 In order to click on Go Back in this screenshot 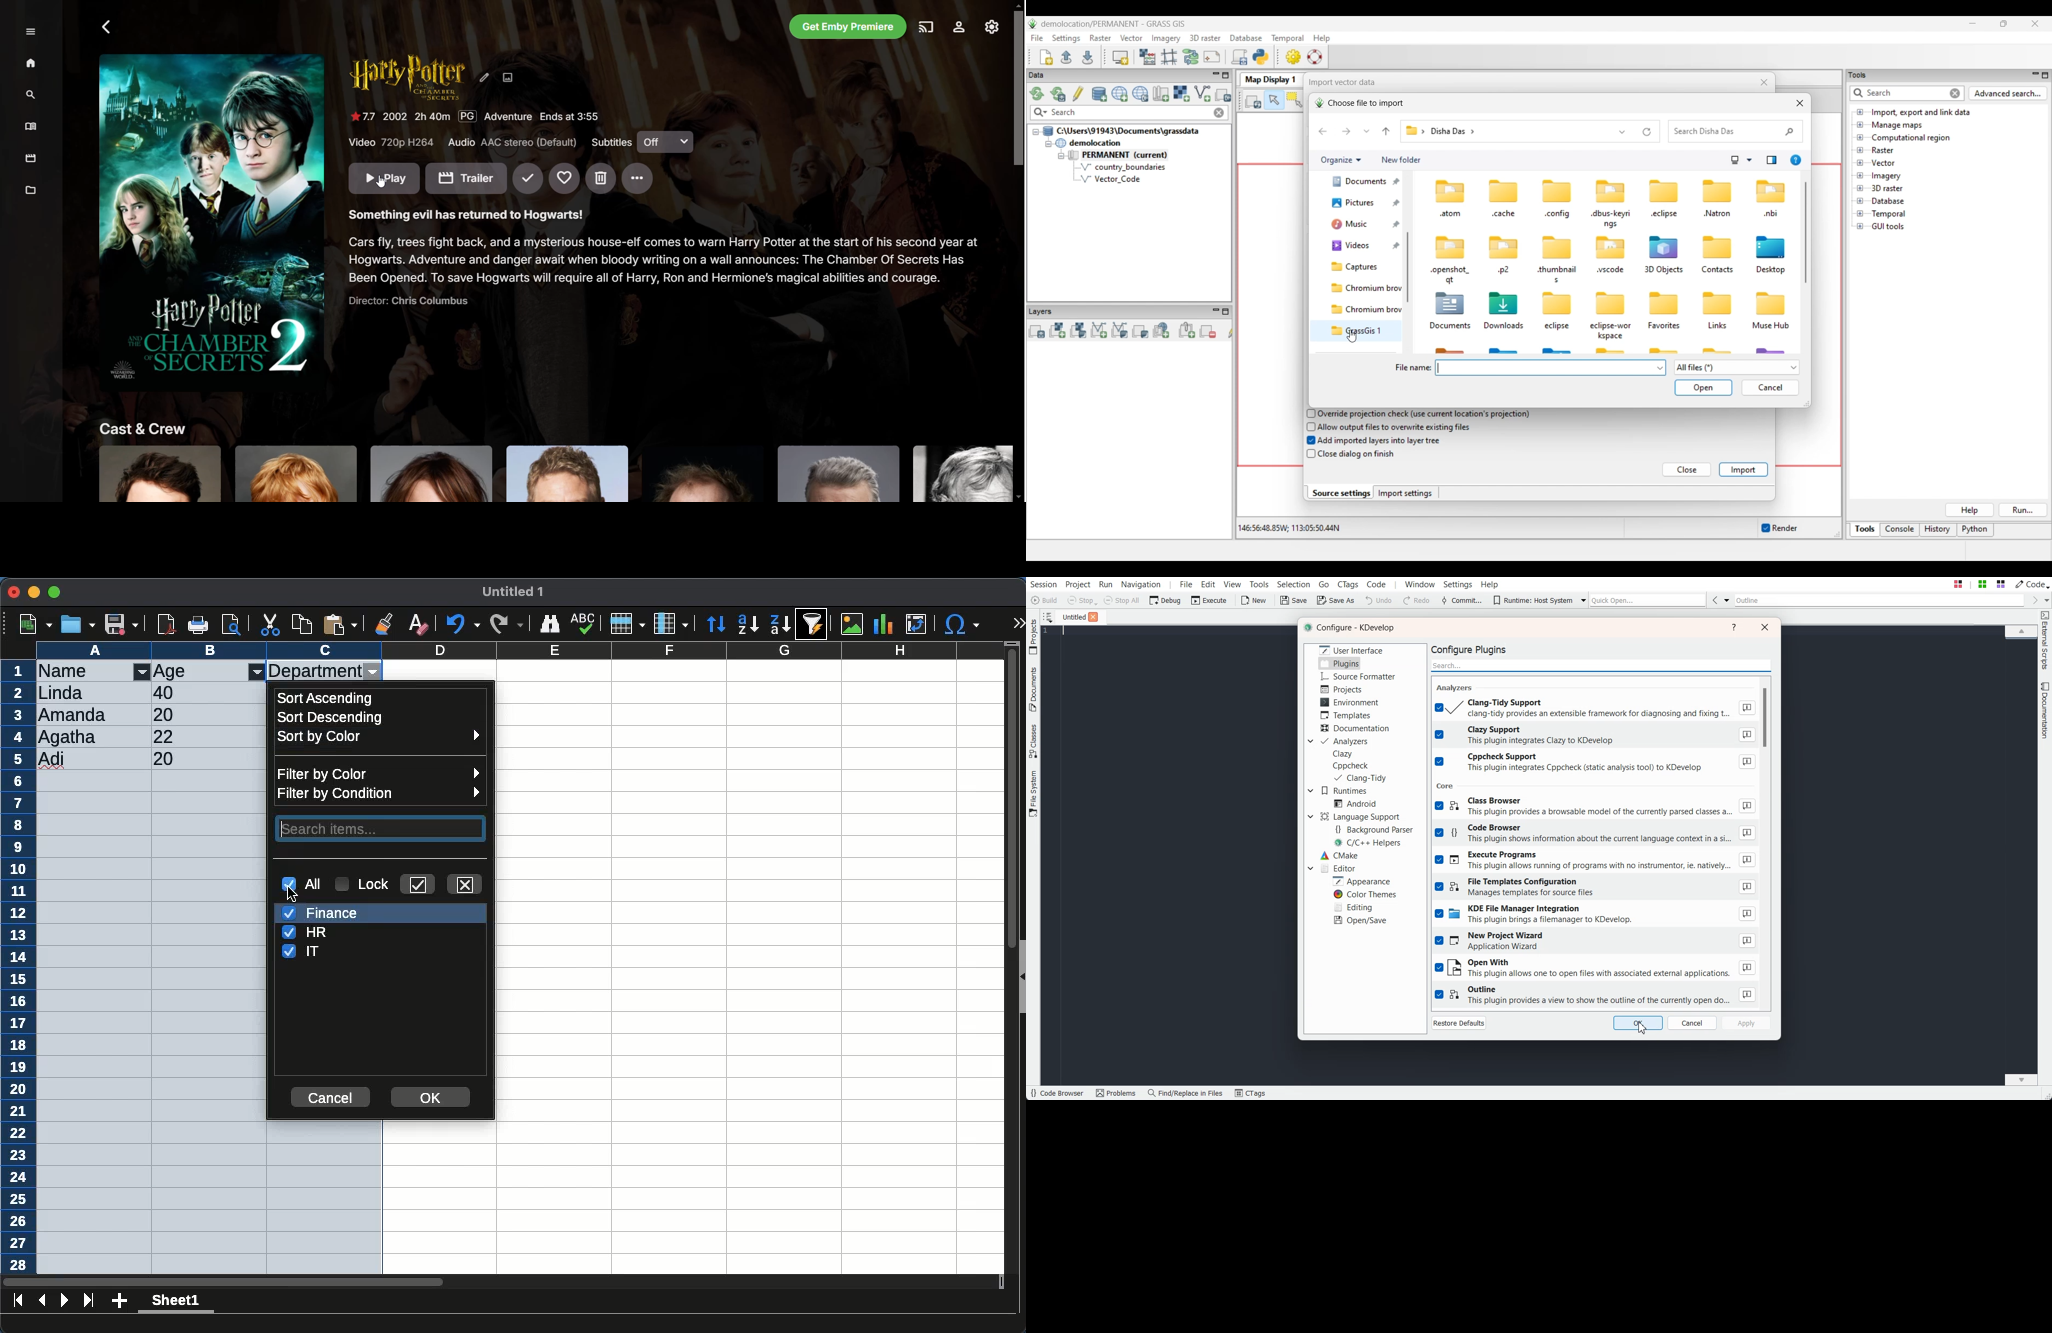, I will do `click(1714, 600)`.